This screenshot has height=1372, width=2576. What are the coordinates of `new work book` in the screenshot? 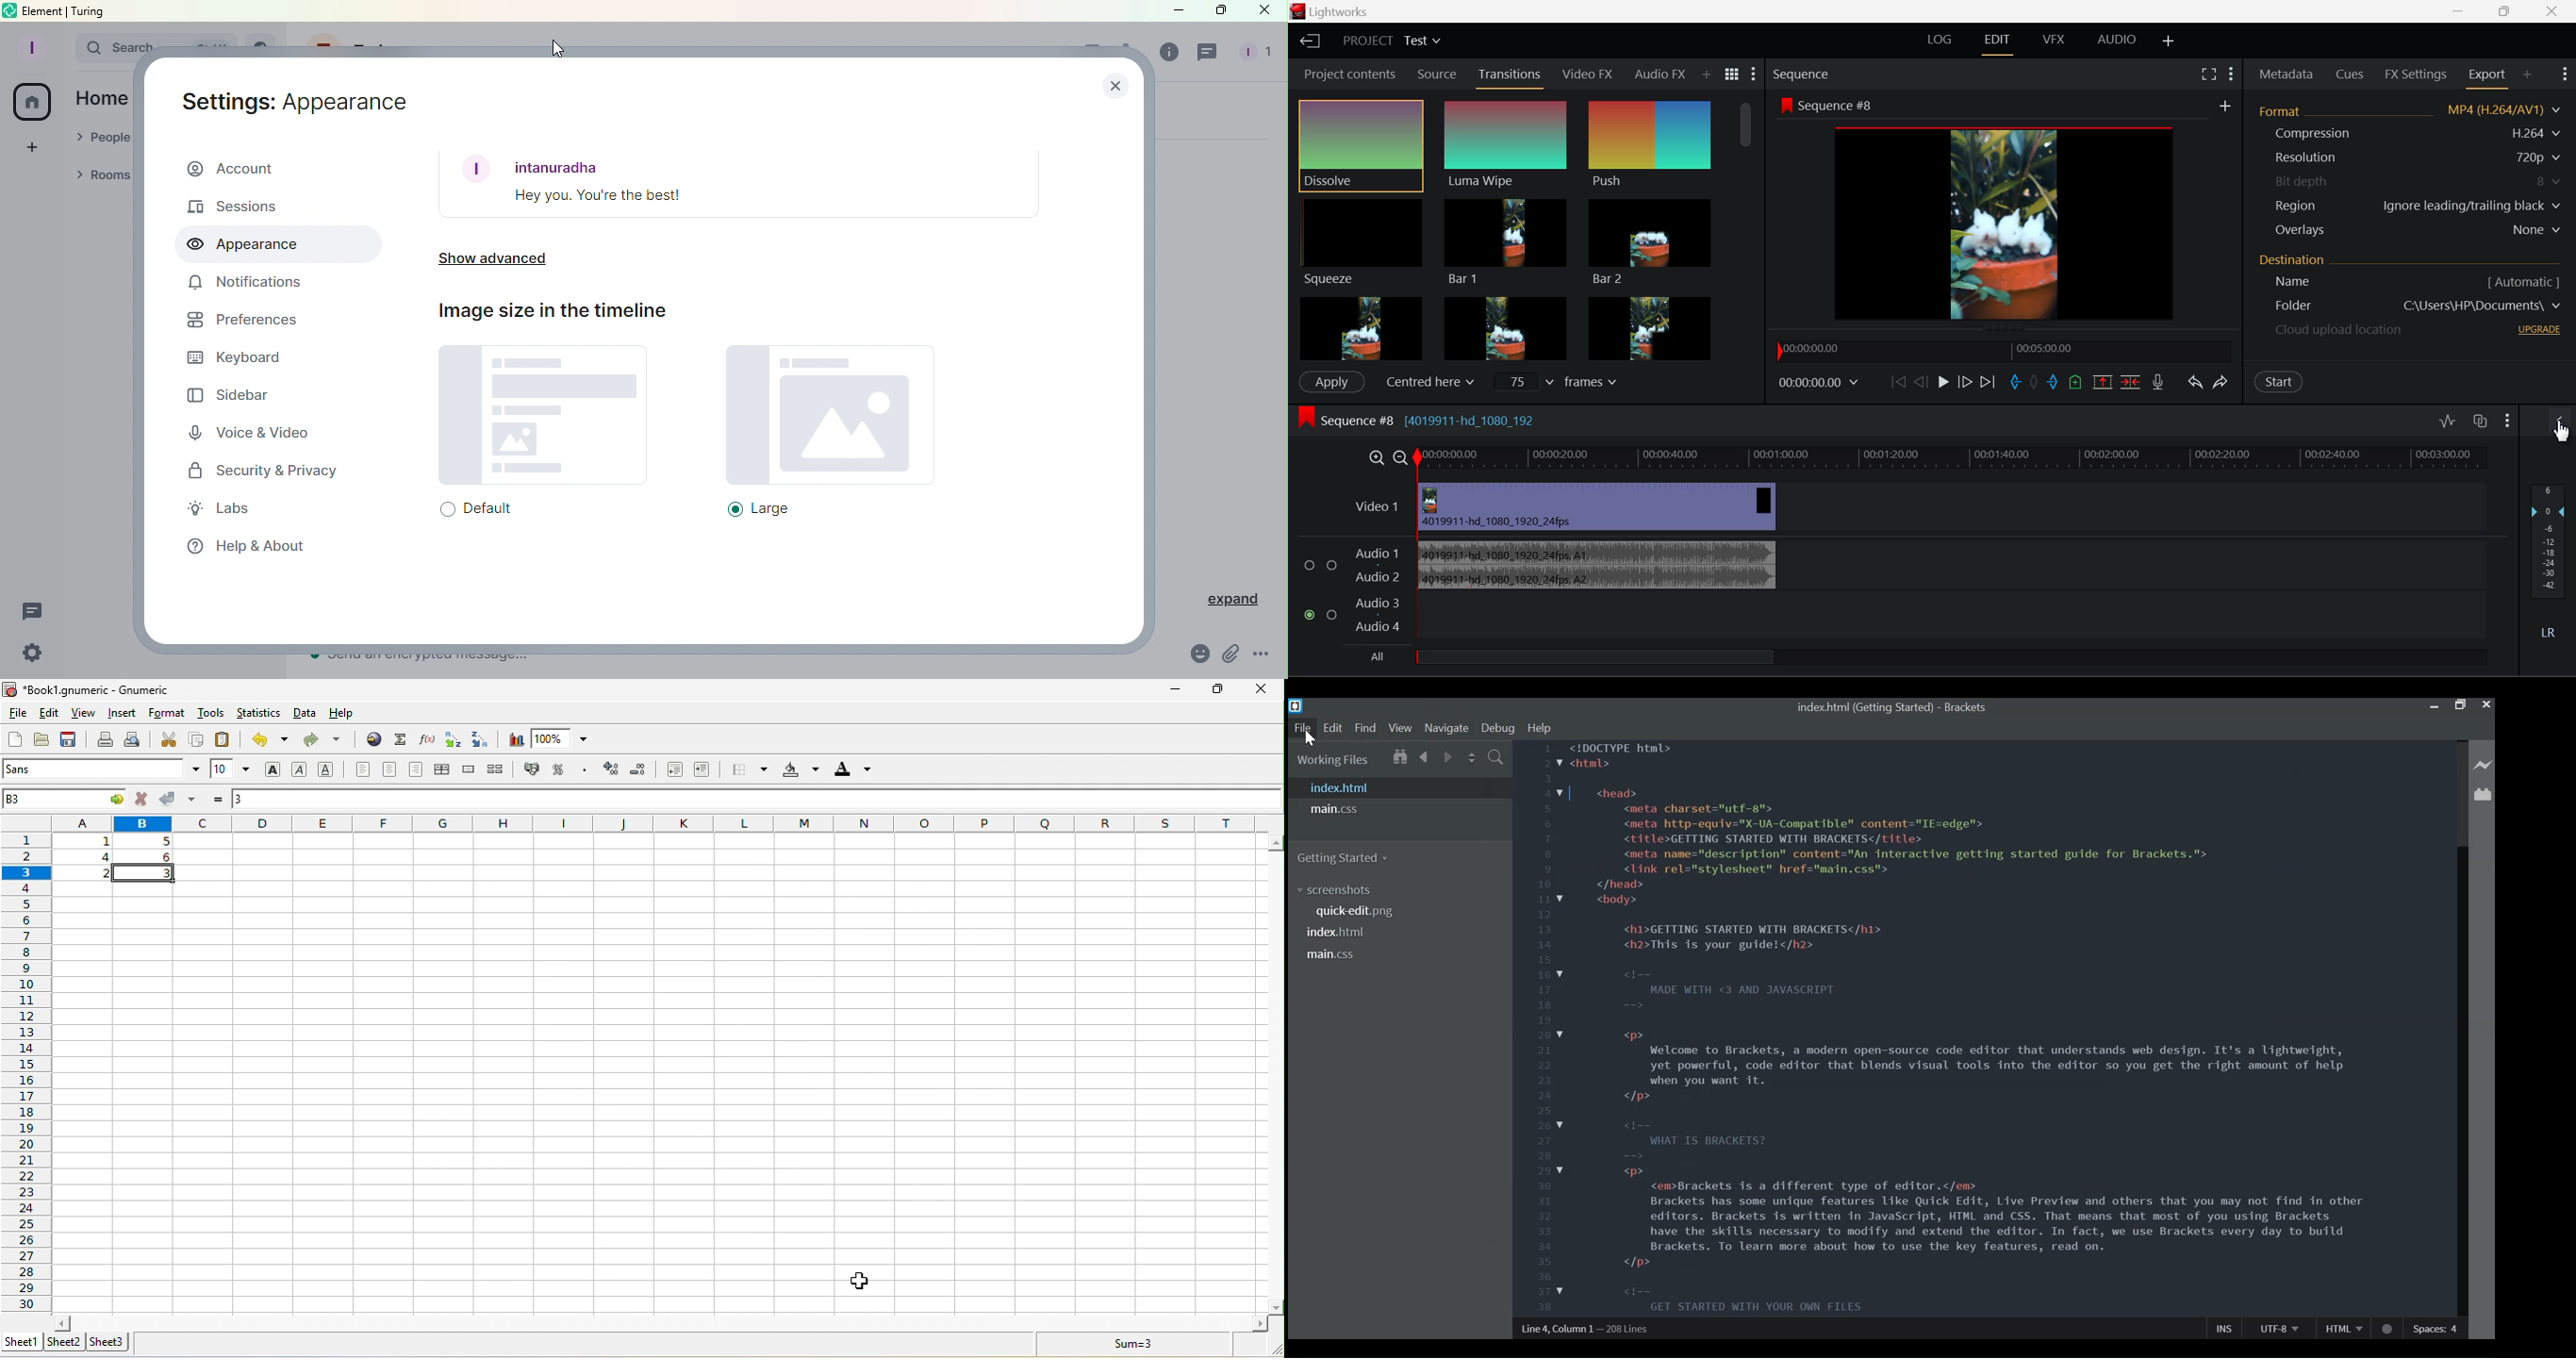 It's located at (12, 740).